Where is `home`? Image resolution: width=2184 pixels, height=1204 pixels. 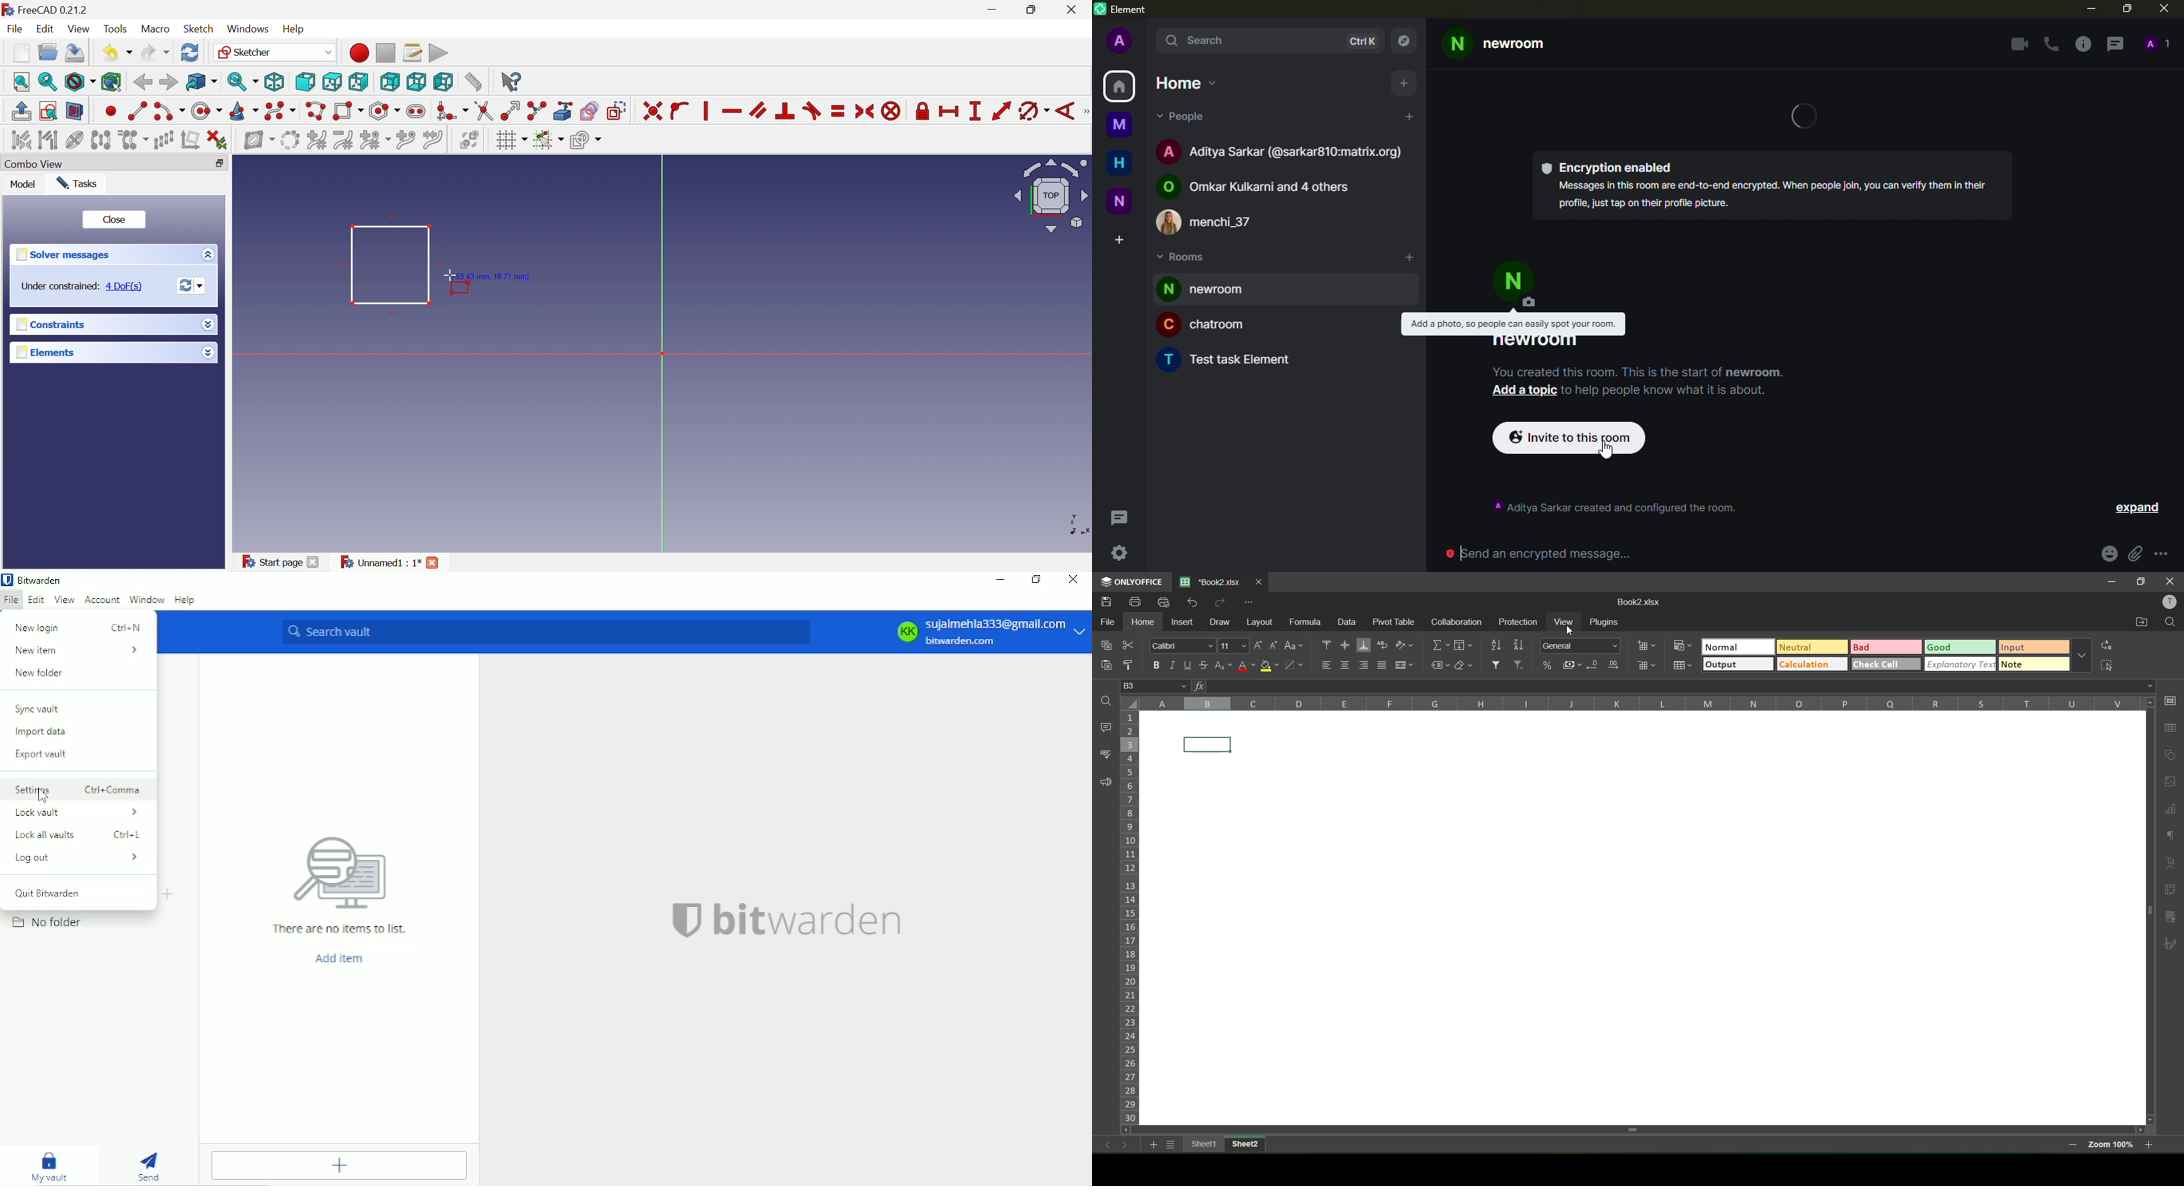
home is located at coordinates (1120, 163).